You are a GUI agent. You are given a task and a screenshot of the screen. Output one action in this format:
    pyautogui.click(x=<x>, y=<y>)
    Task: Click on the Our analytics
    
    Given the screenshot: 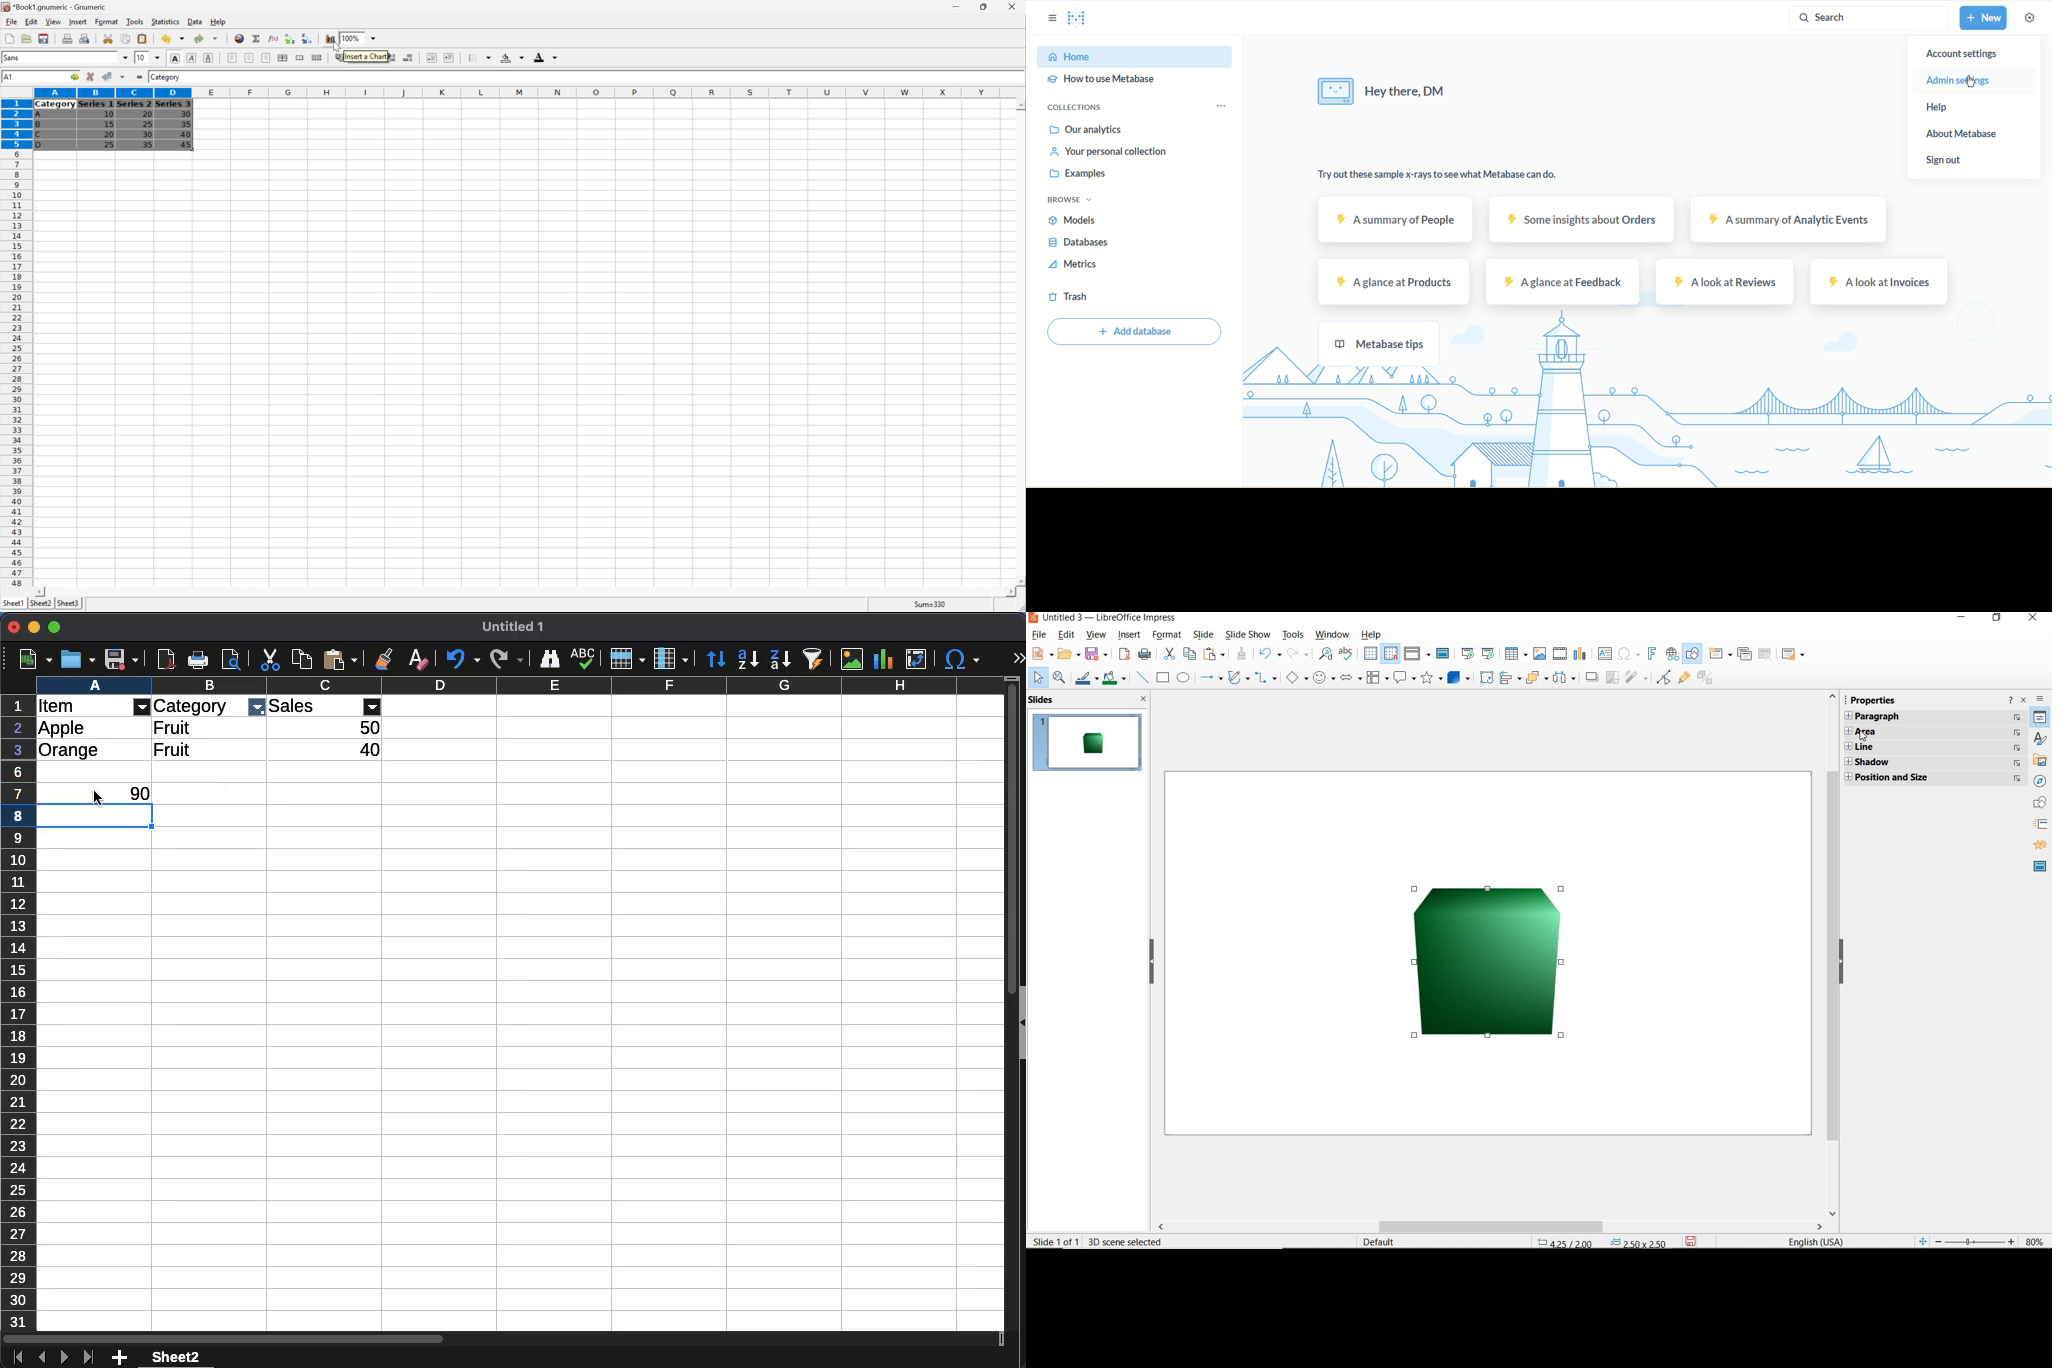 What is the action you would take?
    pyautogui.click(x=1093, y=127)
    